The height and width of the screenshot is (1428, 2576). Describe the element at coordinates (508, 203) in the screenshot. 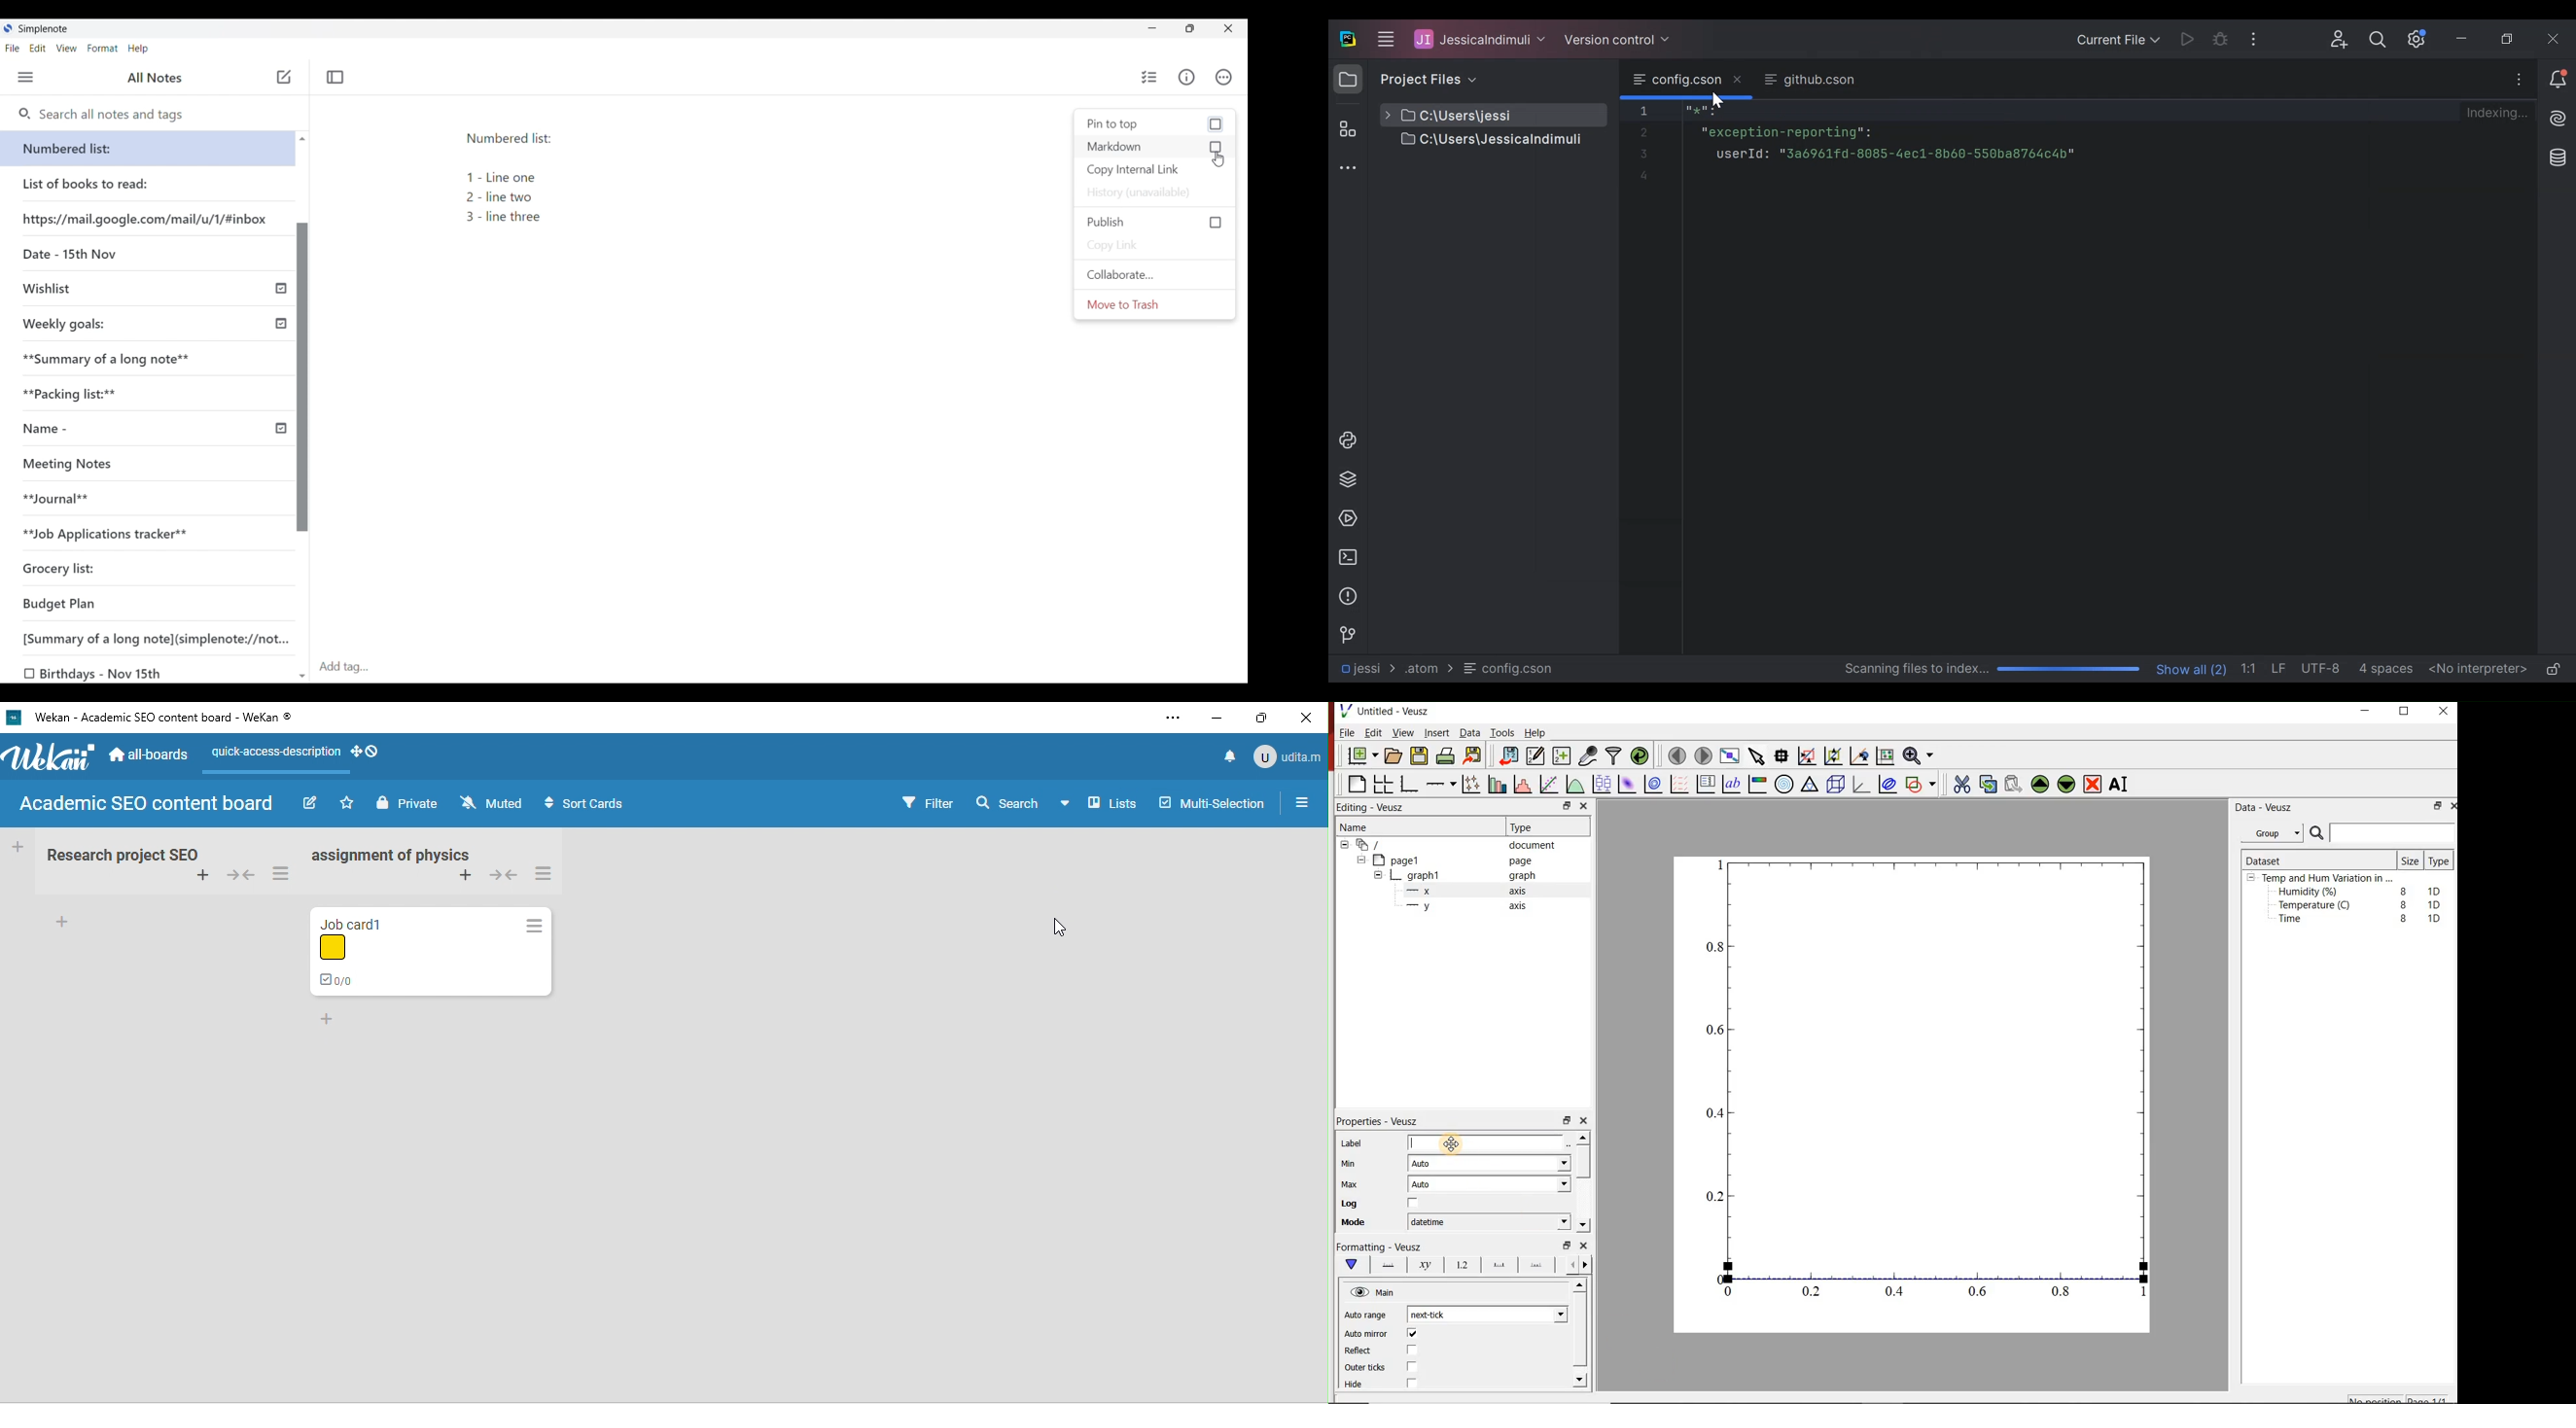

I see `1 - Line one
2 - line two
3 - line three` at that location.